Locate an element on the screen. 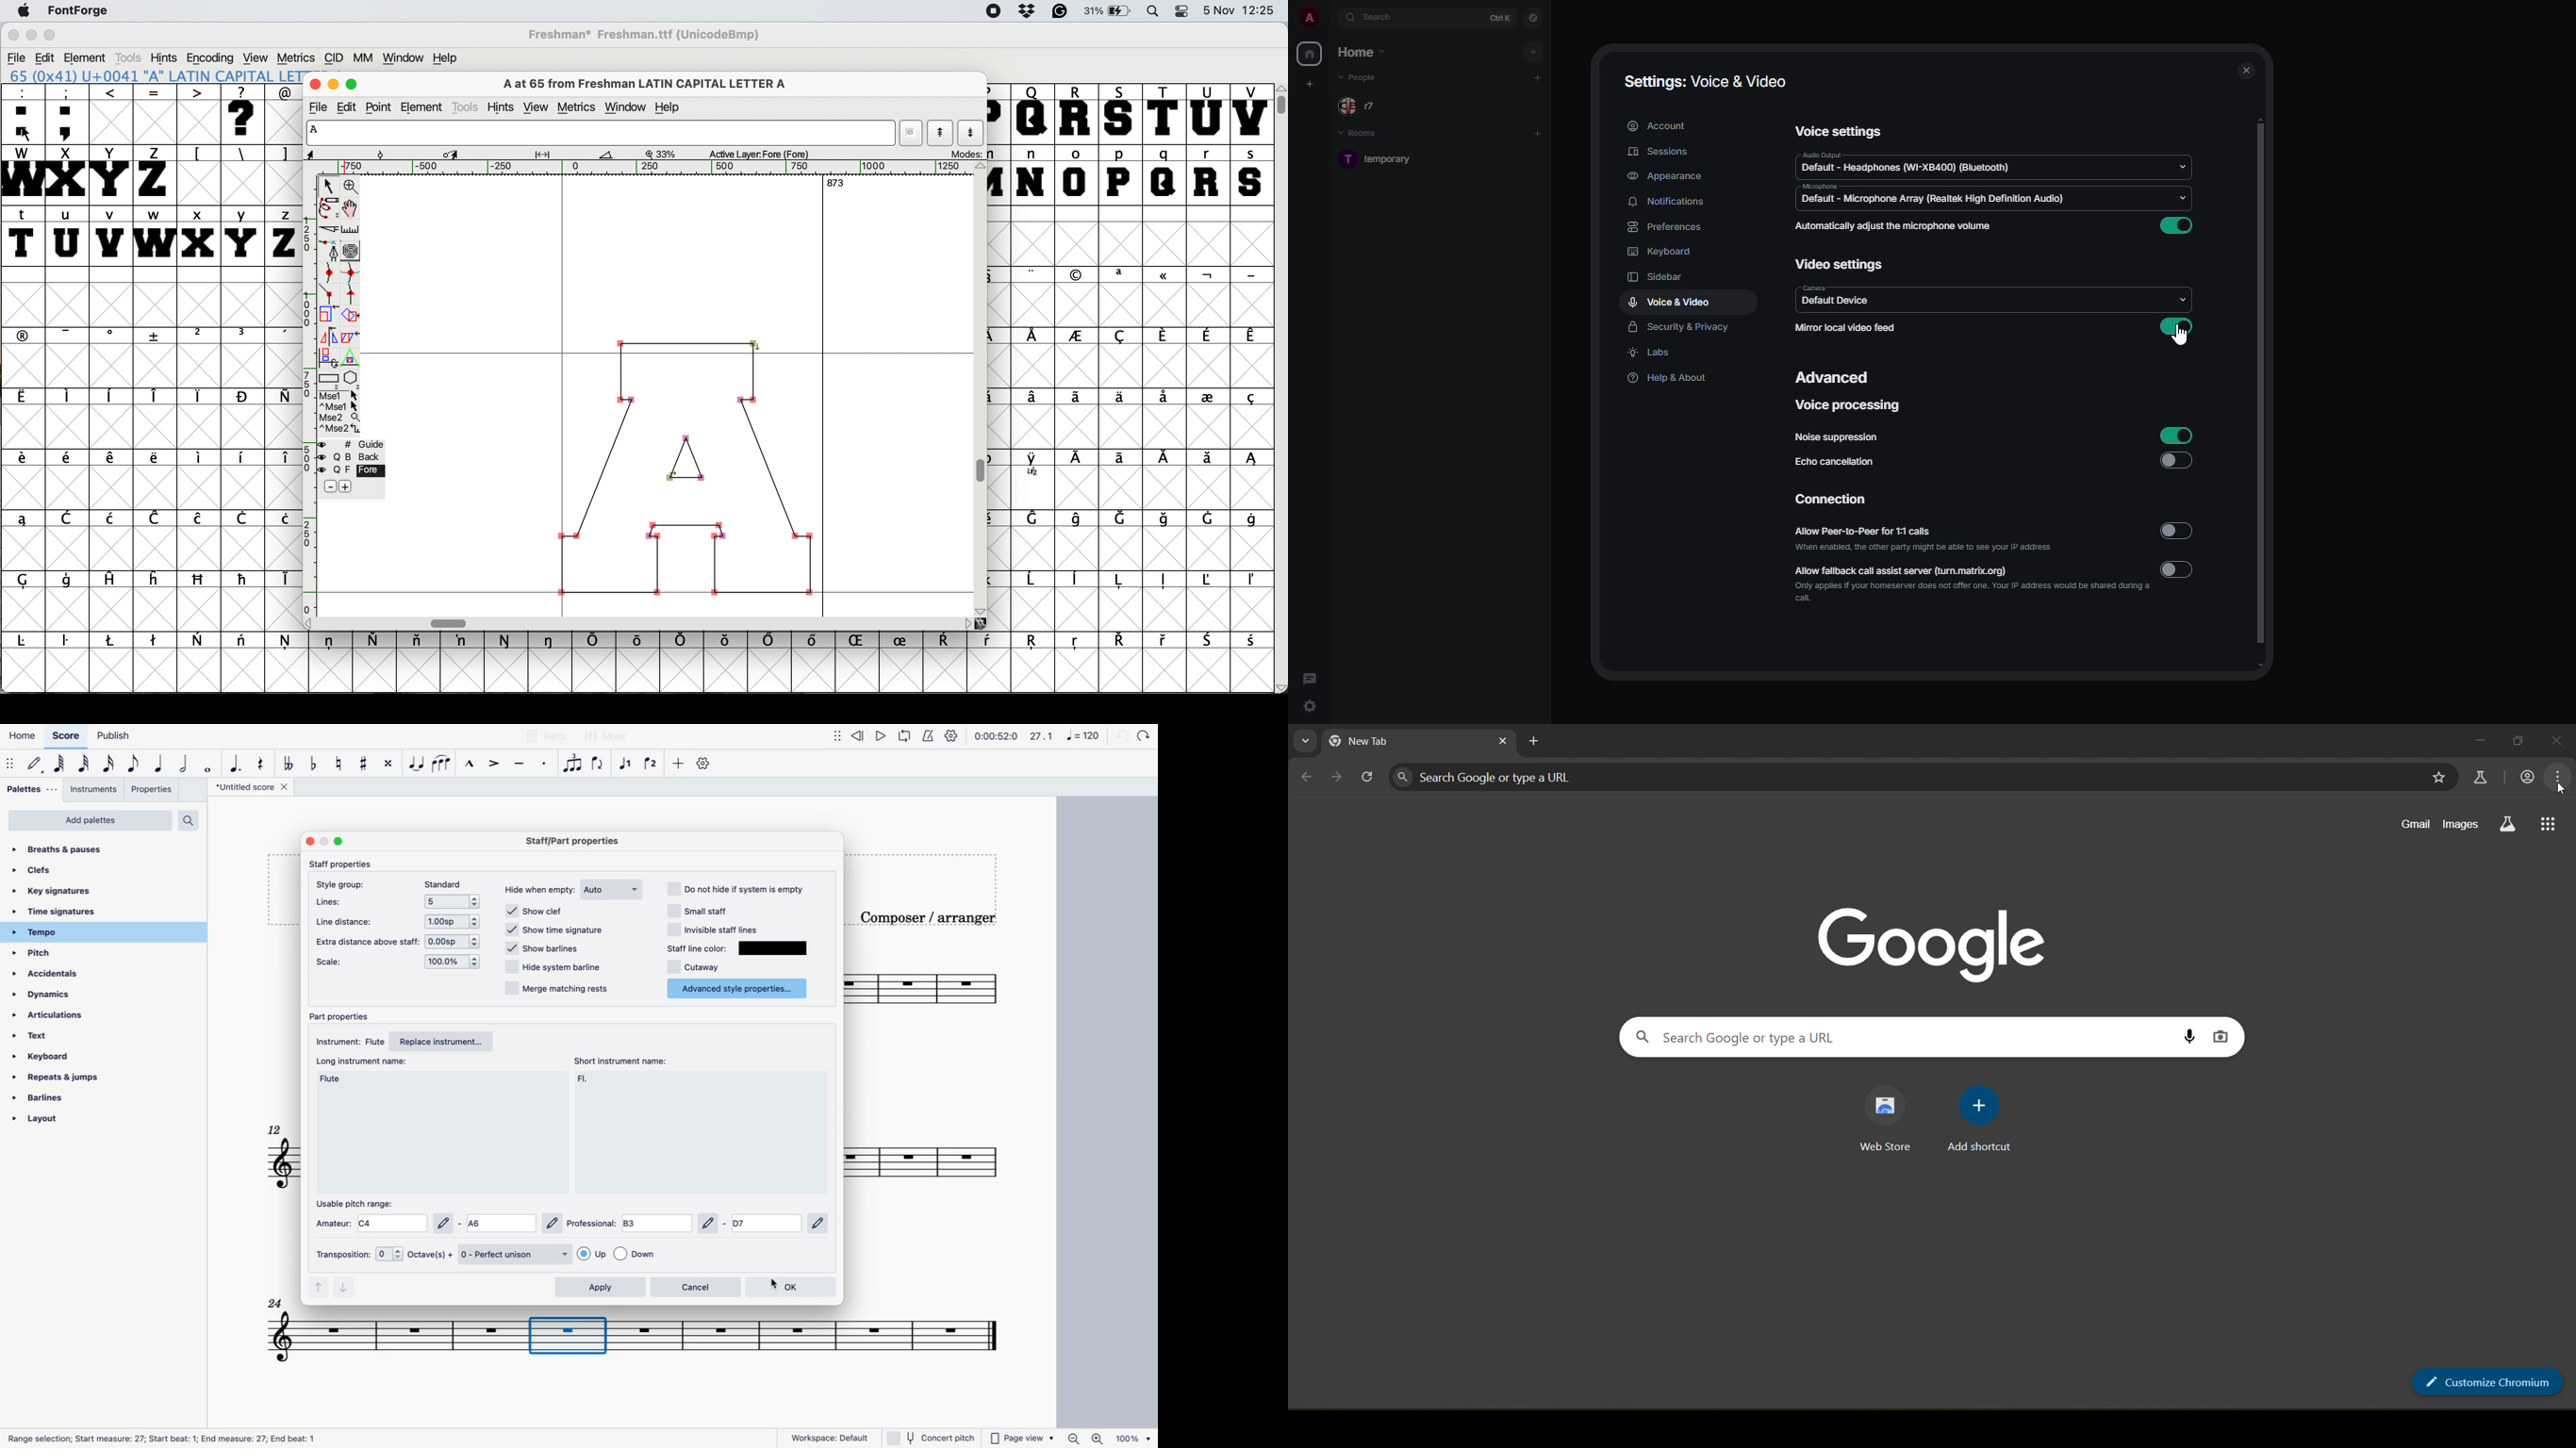  symbol is located at coordinates (861, 642).